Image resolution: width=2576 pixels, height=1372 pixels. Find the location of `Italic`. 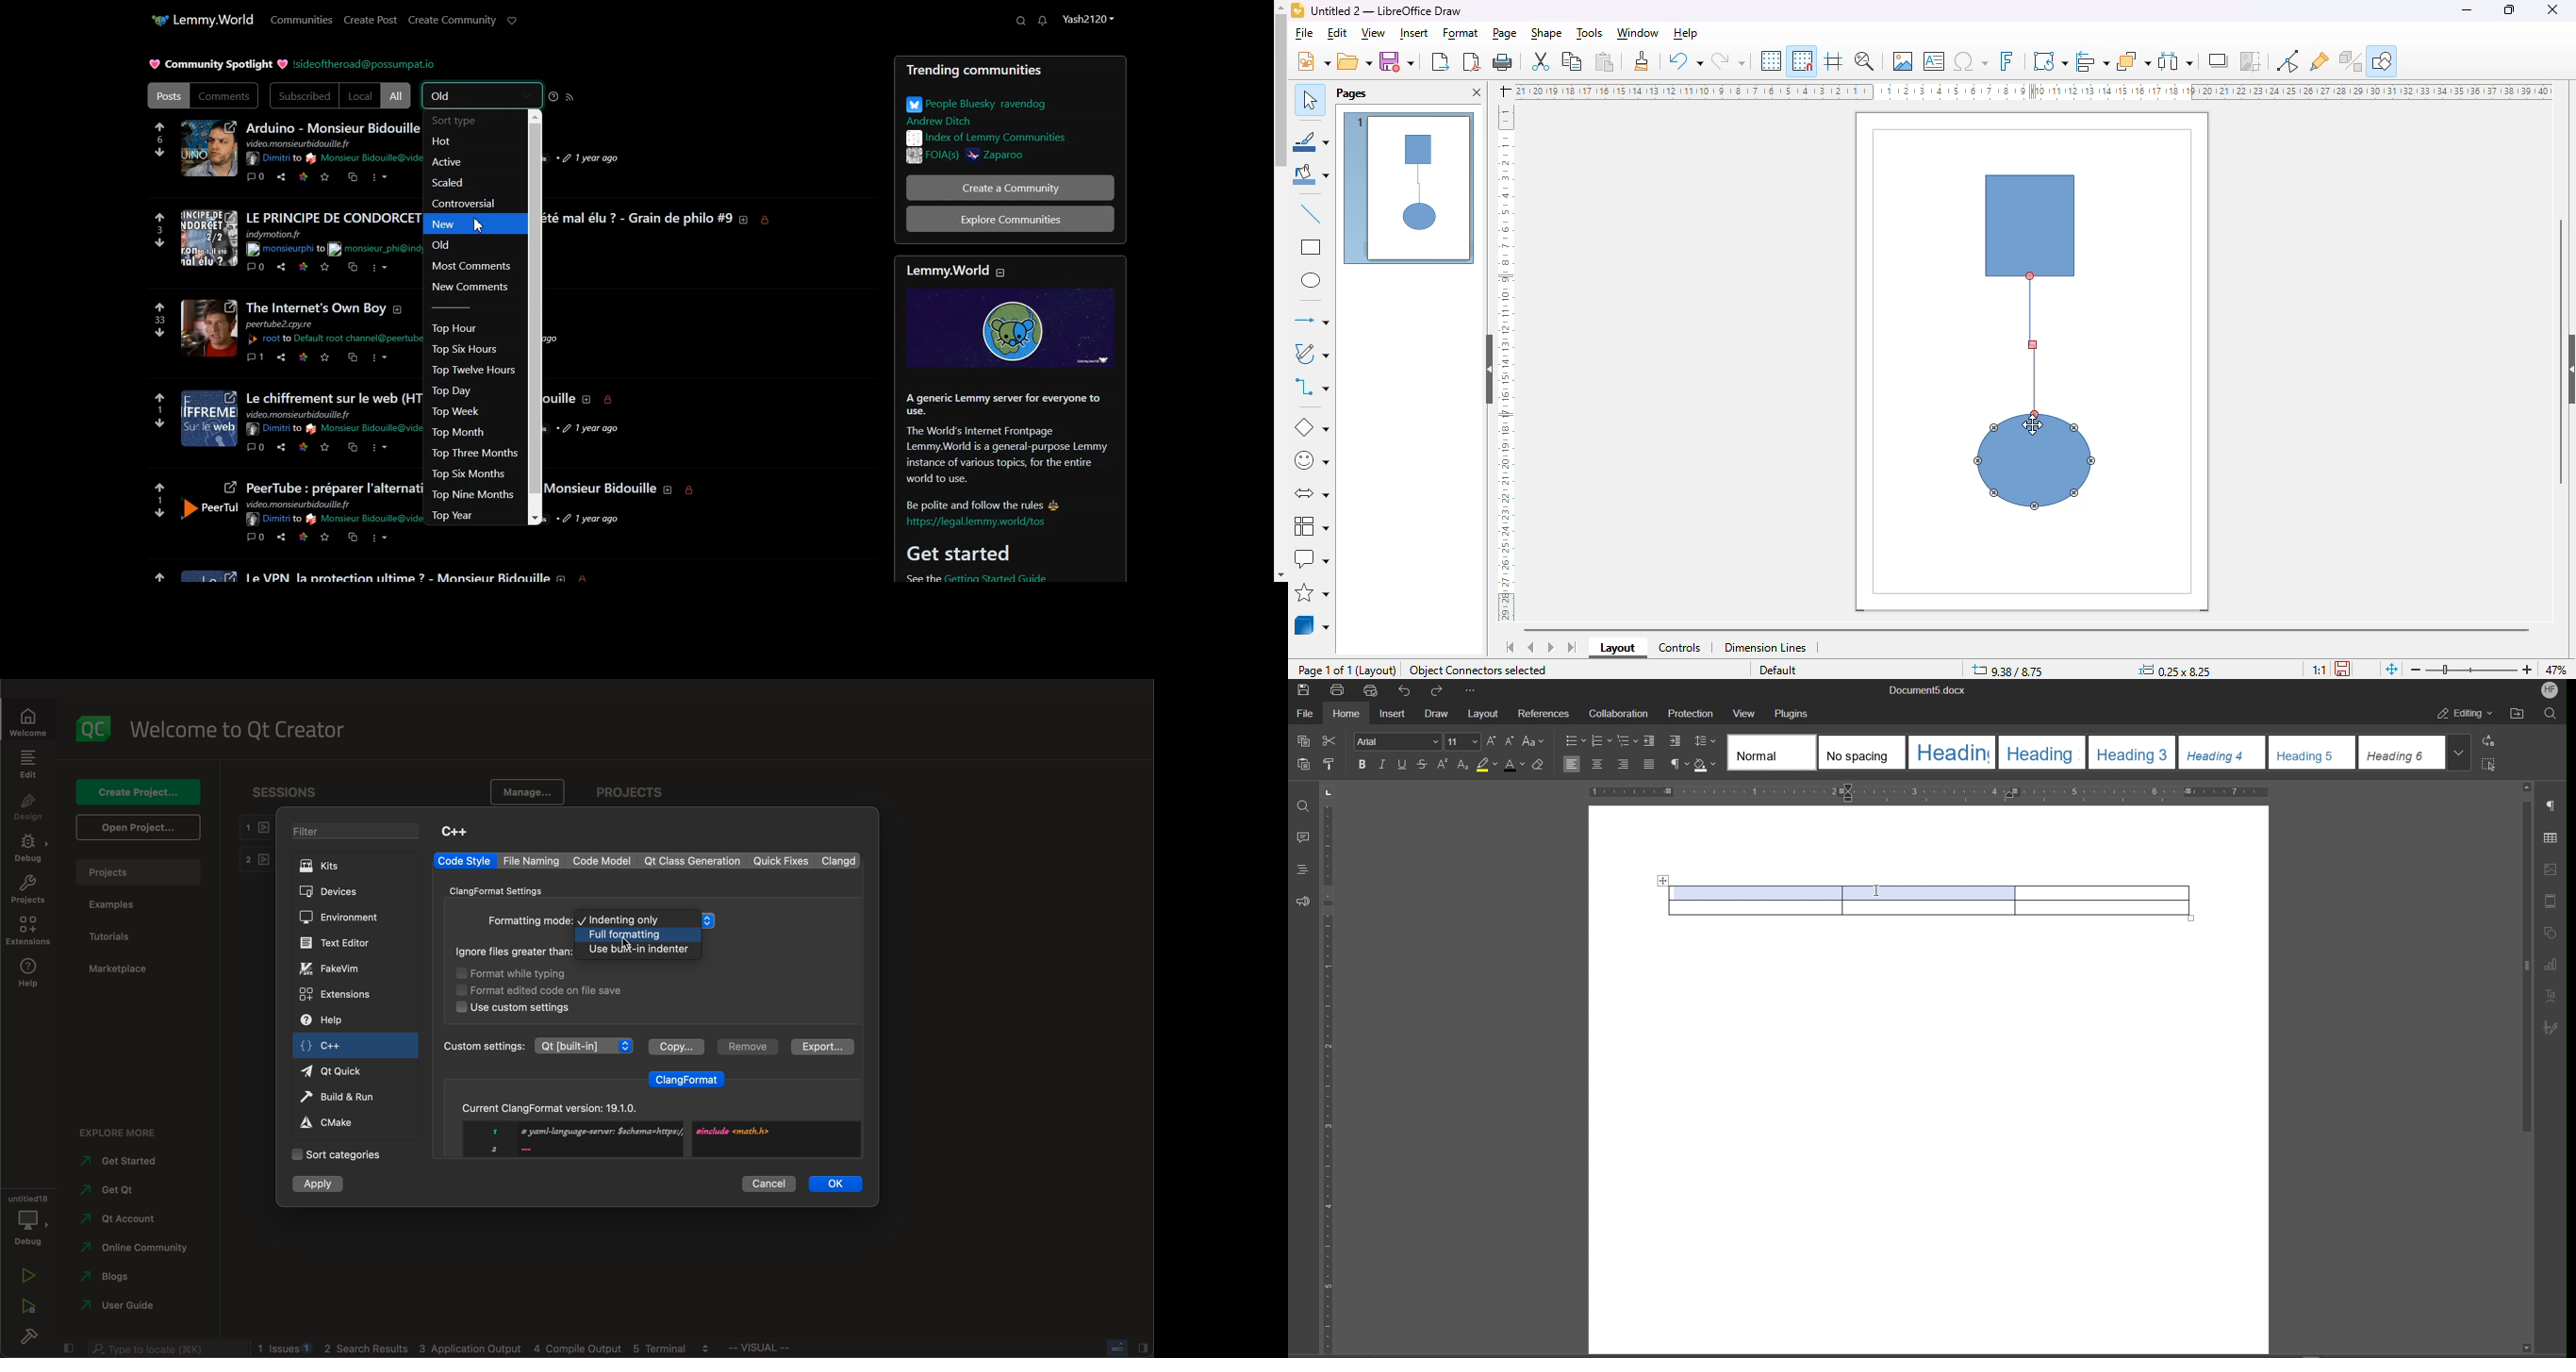

Italic is located at coordinates (1383, 765).